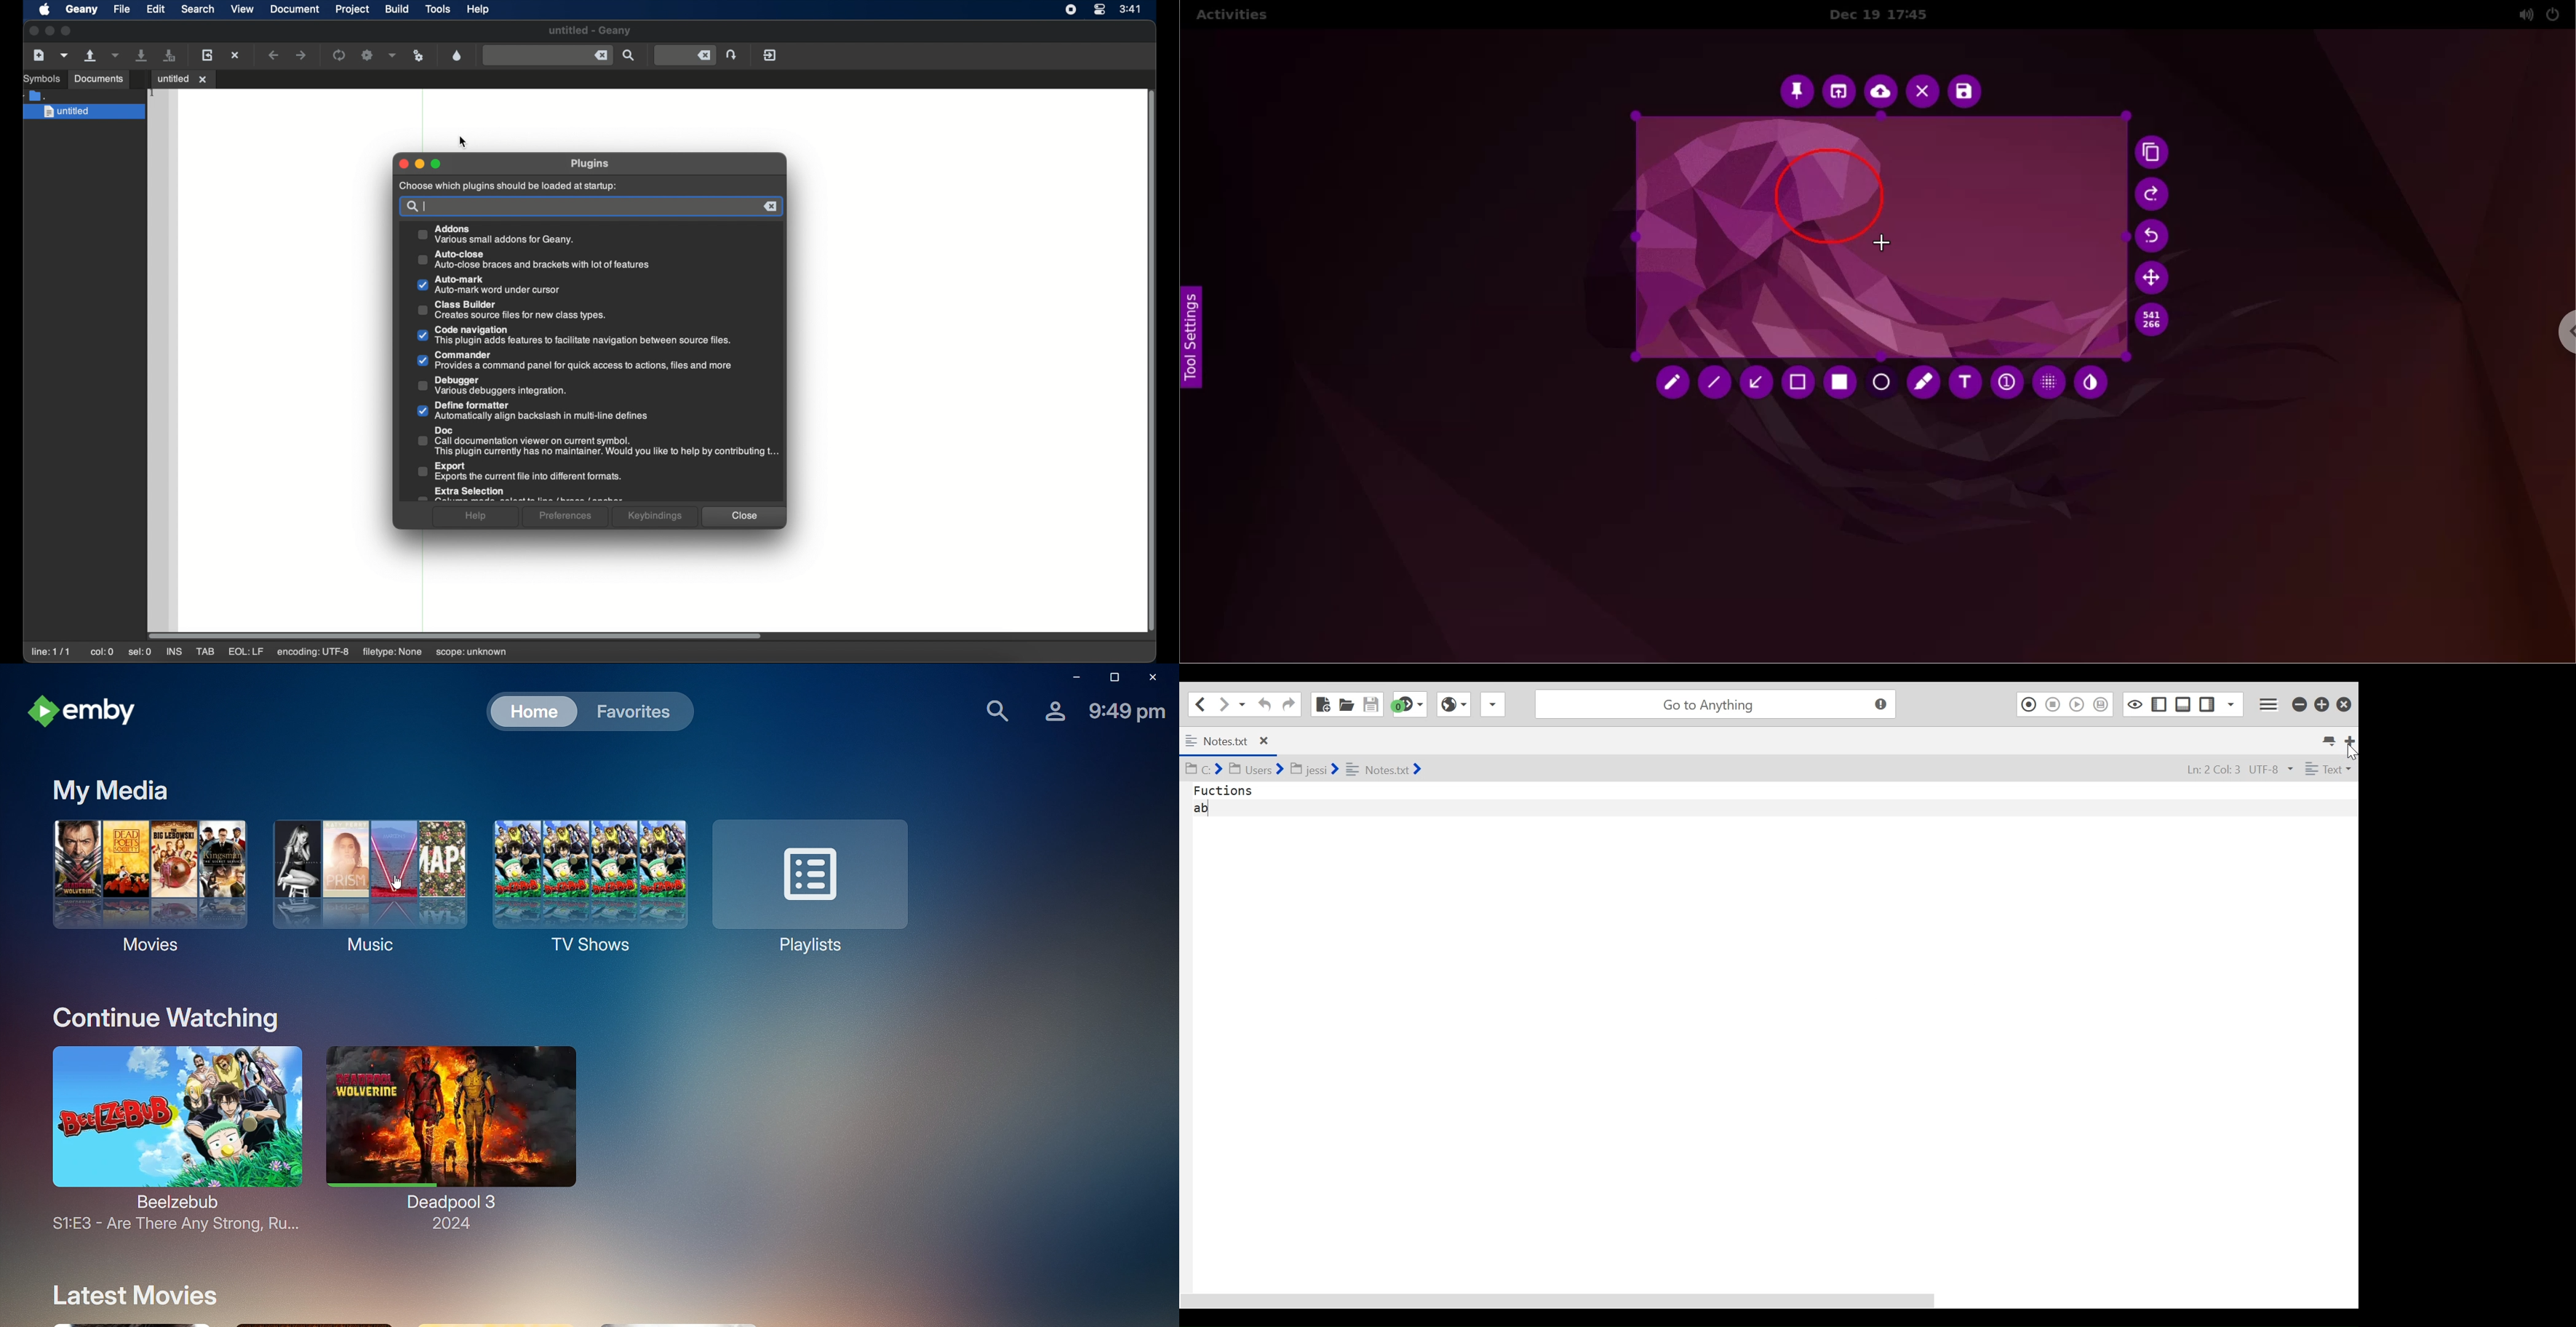  I want to click on help, so click(475, 516).